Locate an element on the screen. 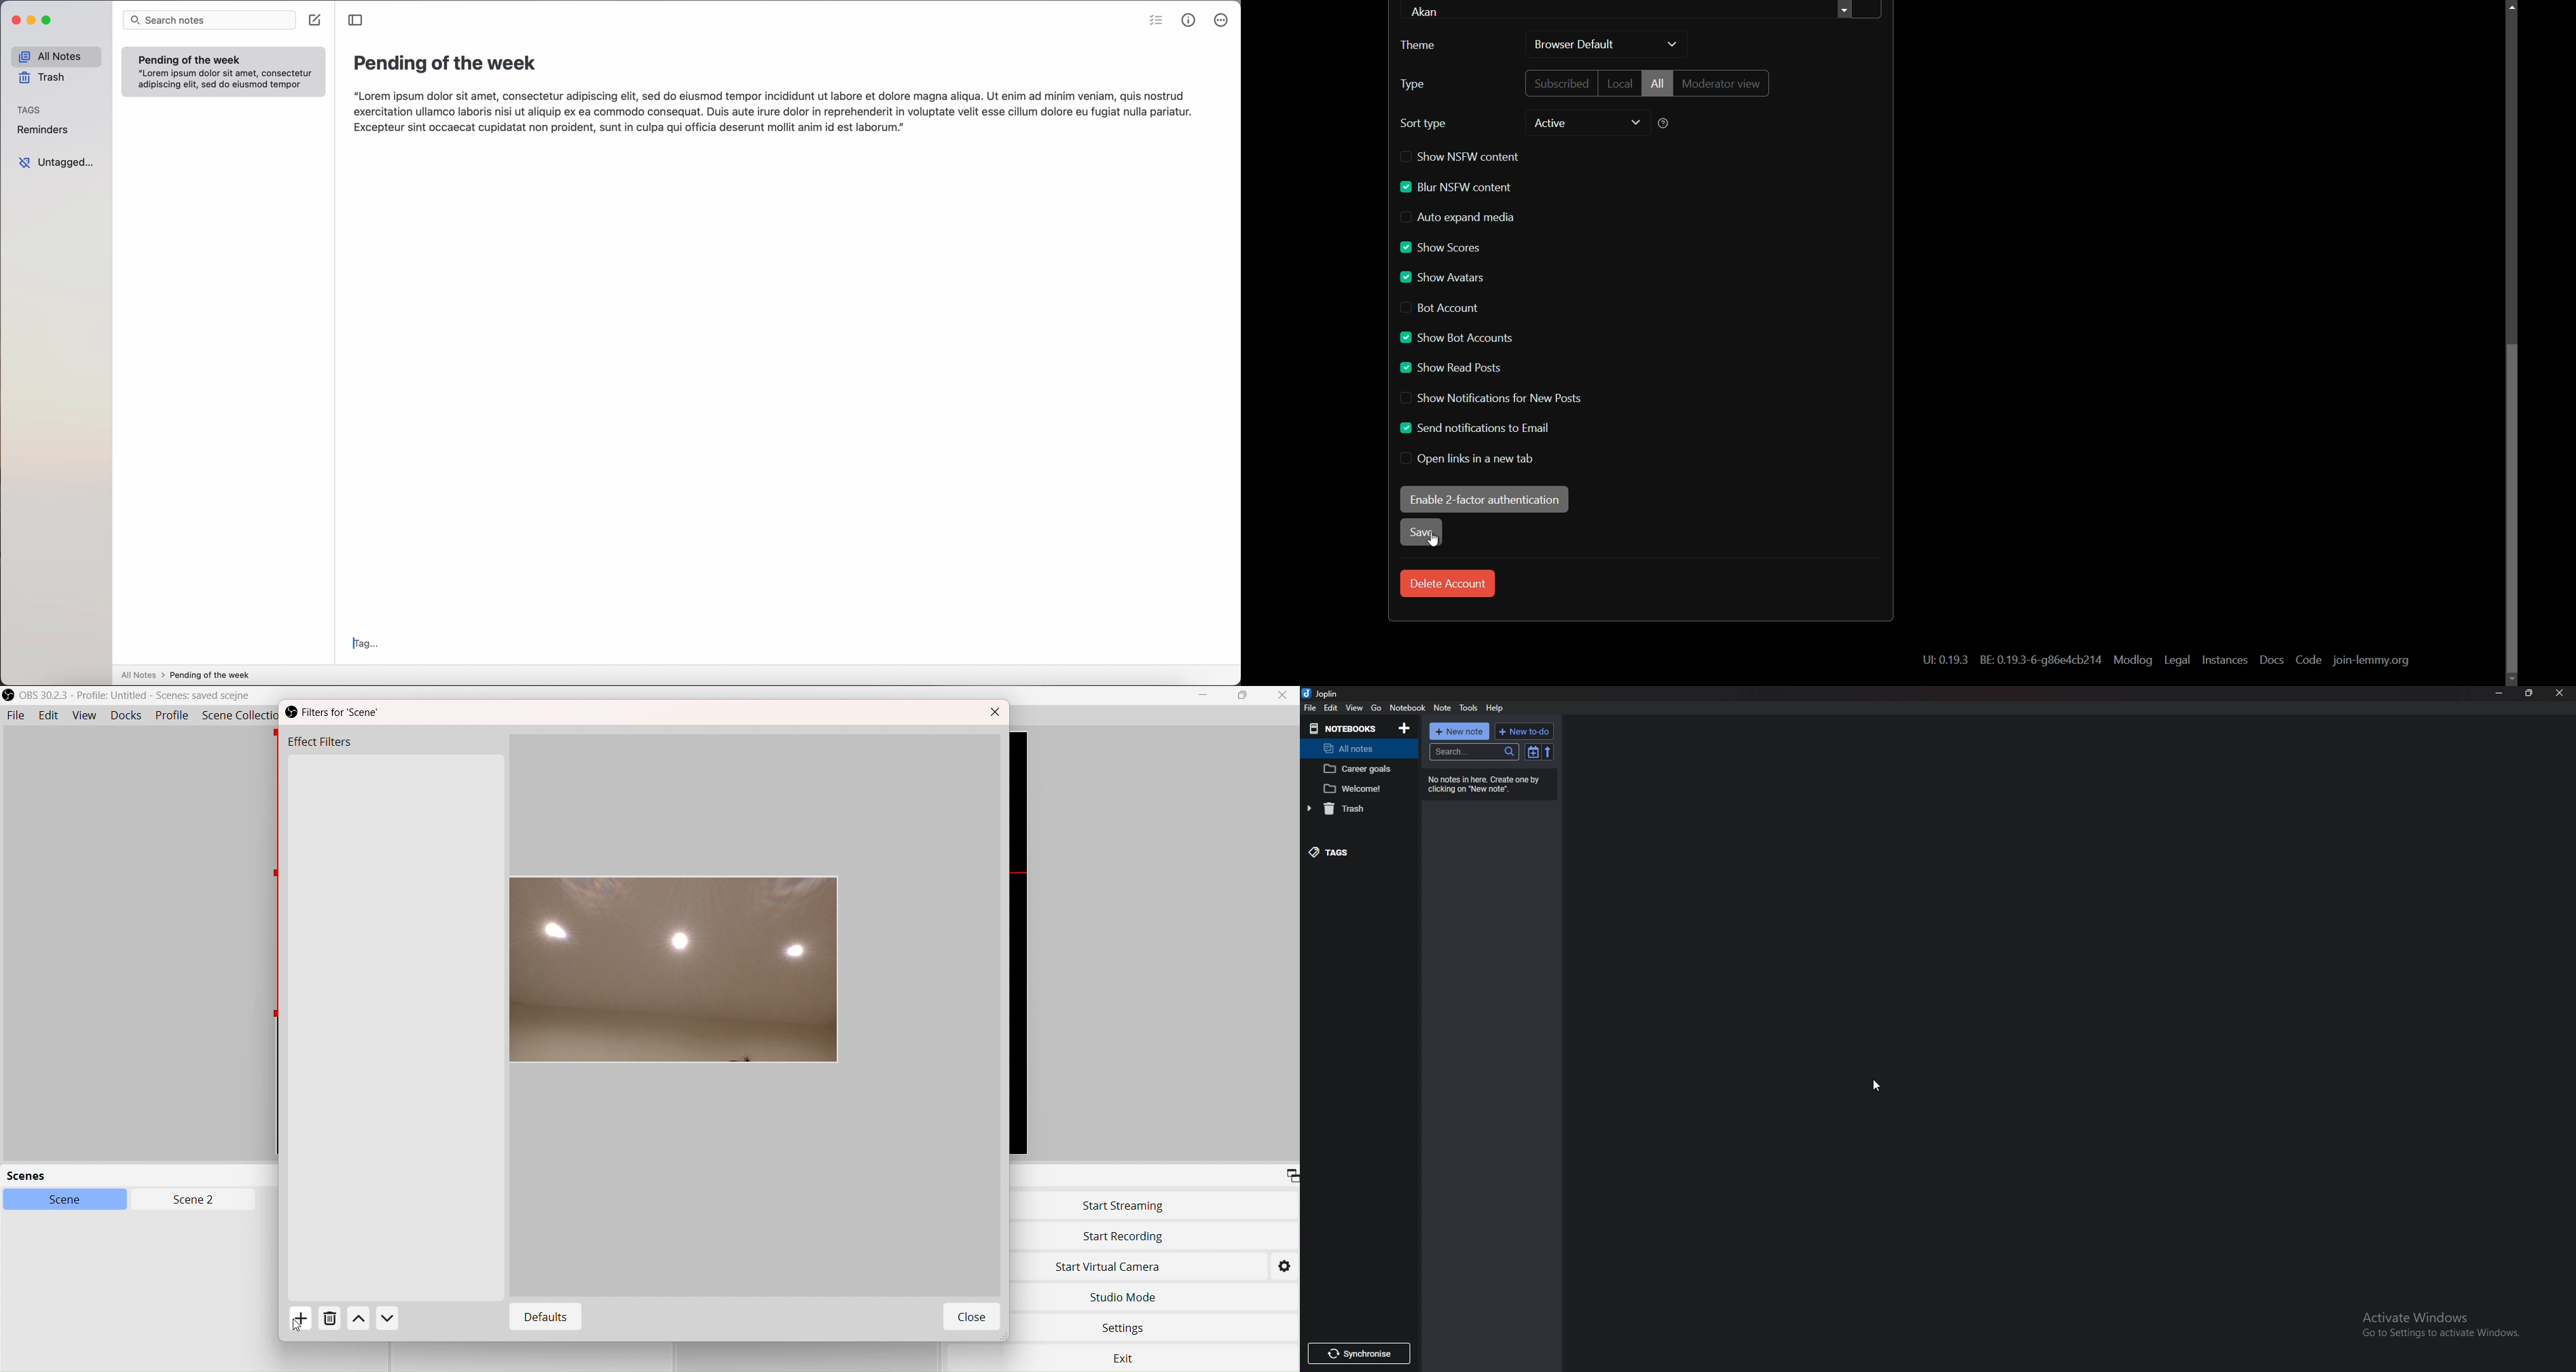  Close is located at coordinates (970, 1318).